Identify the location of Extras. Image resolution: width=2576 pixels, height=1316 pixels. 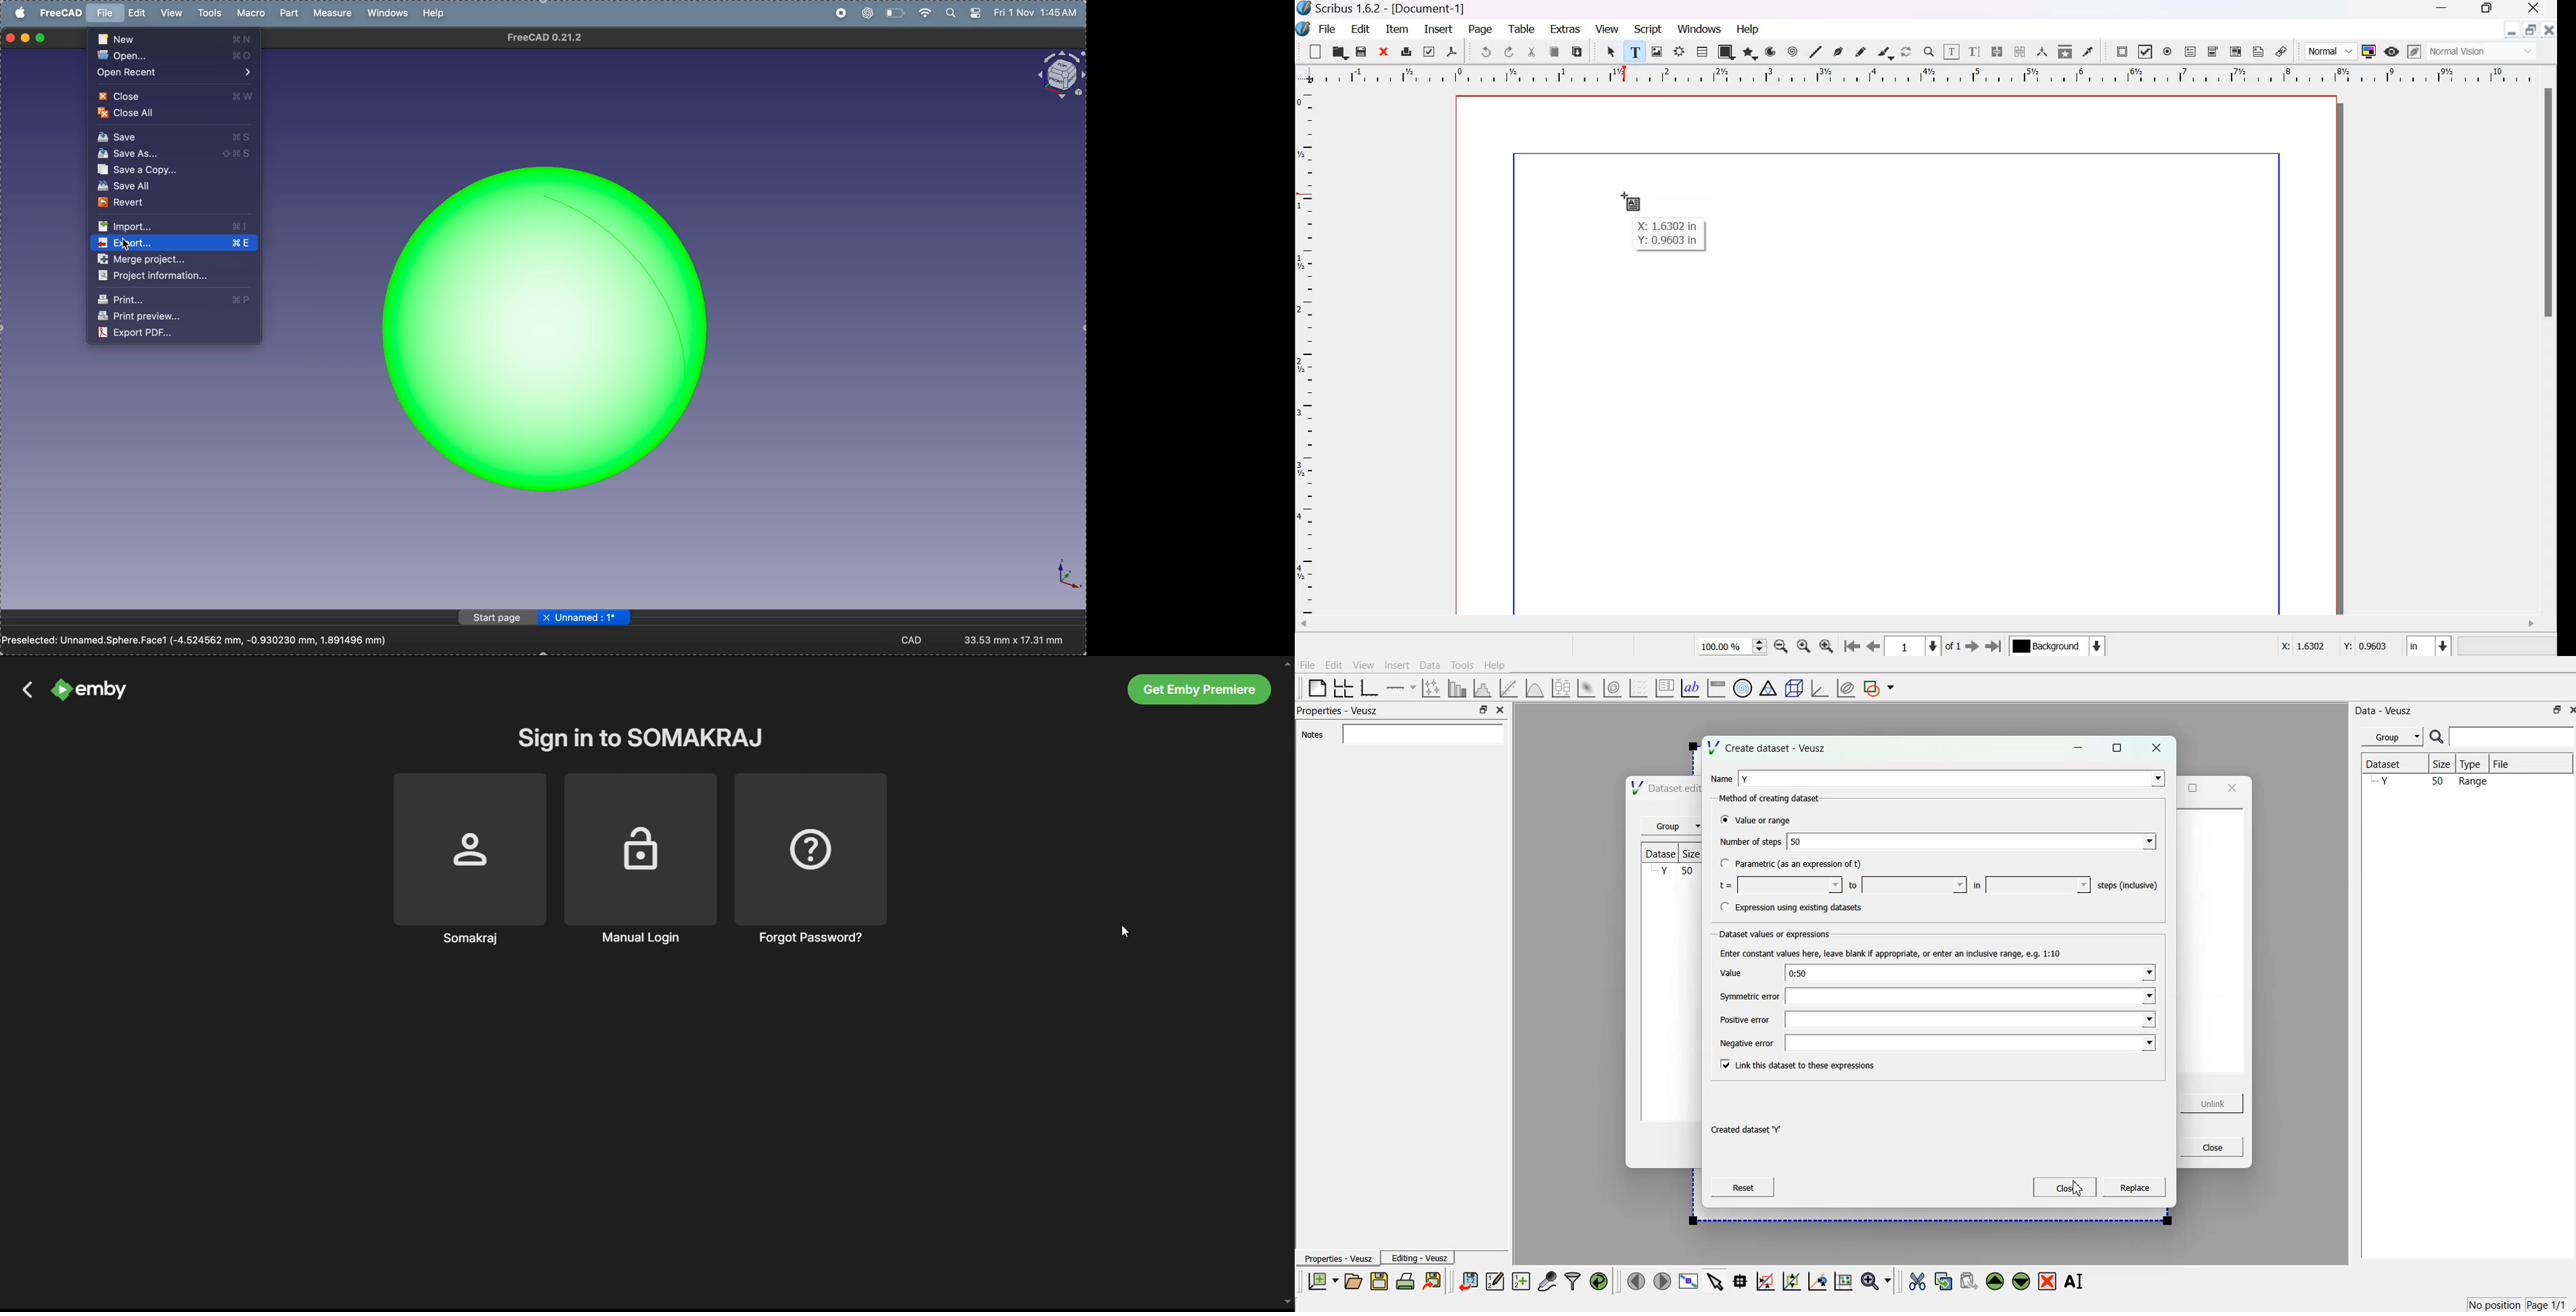
(1566, 28).